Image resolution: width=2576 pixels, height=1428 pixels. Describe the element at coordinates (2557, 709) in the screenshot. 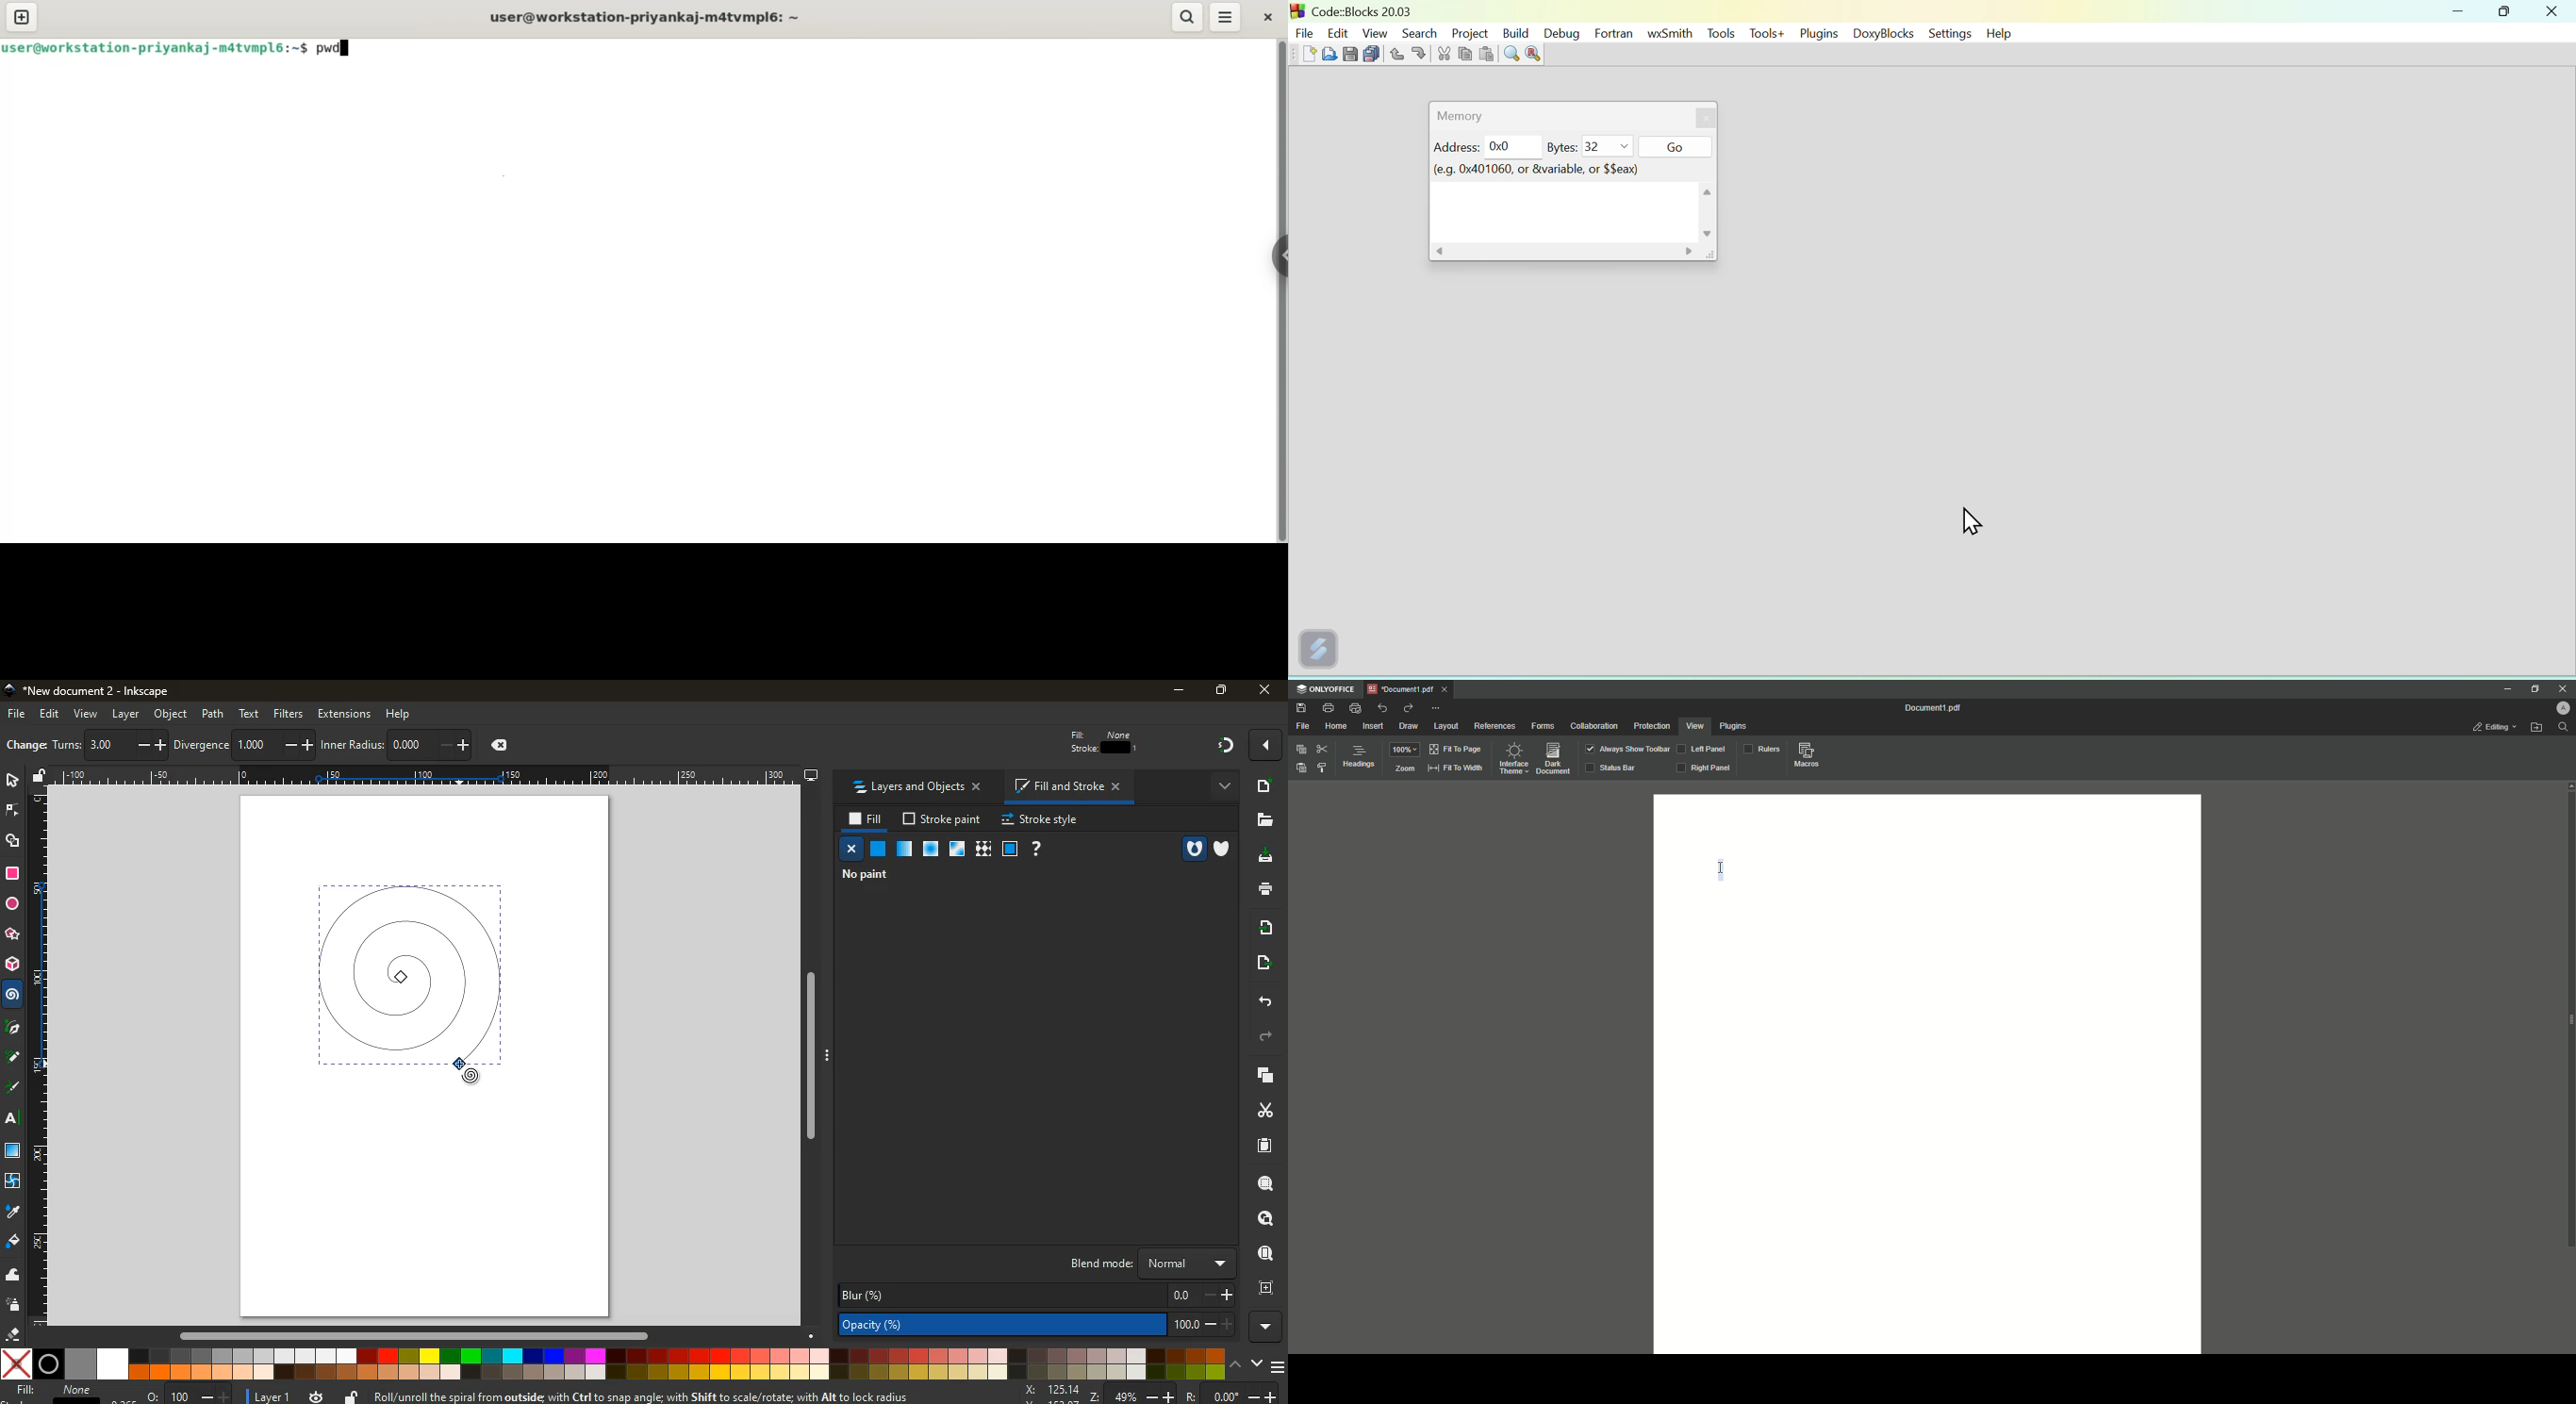

I see `Profile` at that location.